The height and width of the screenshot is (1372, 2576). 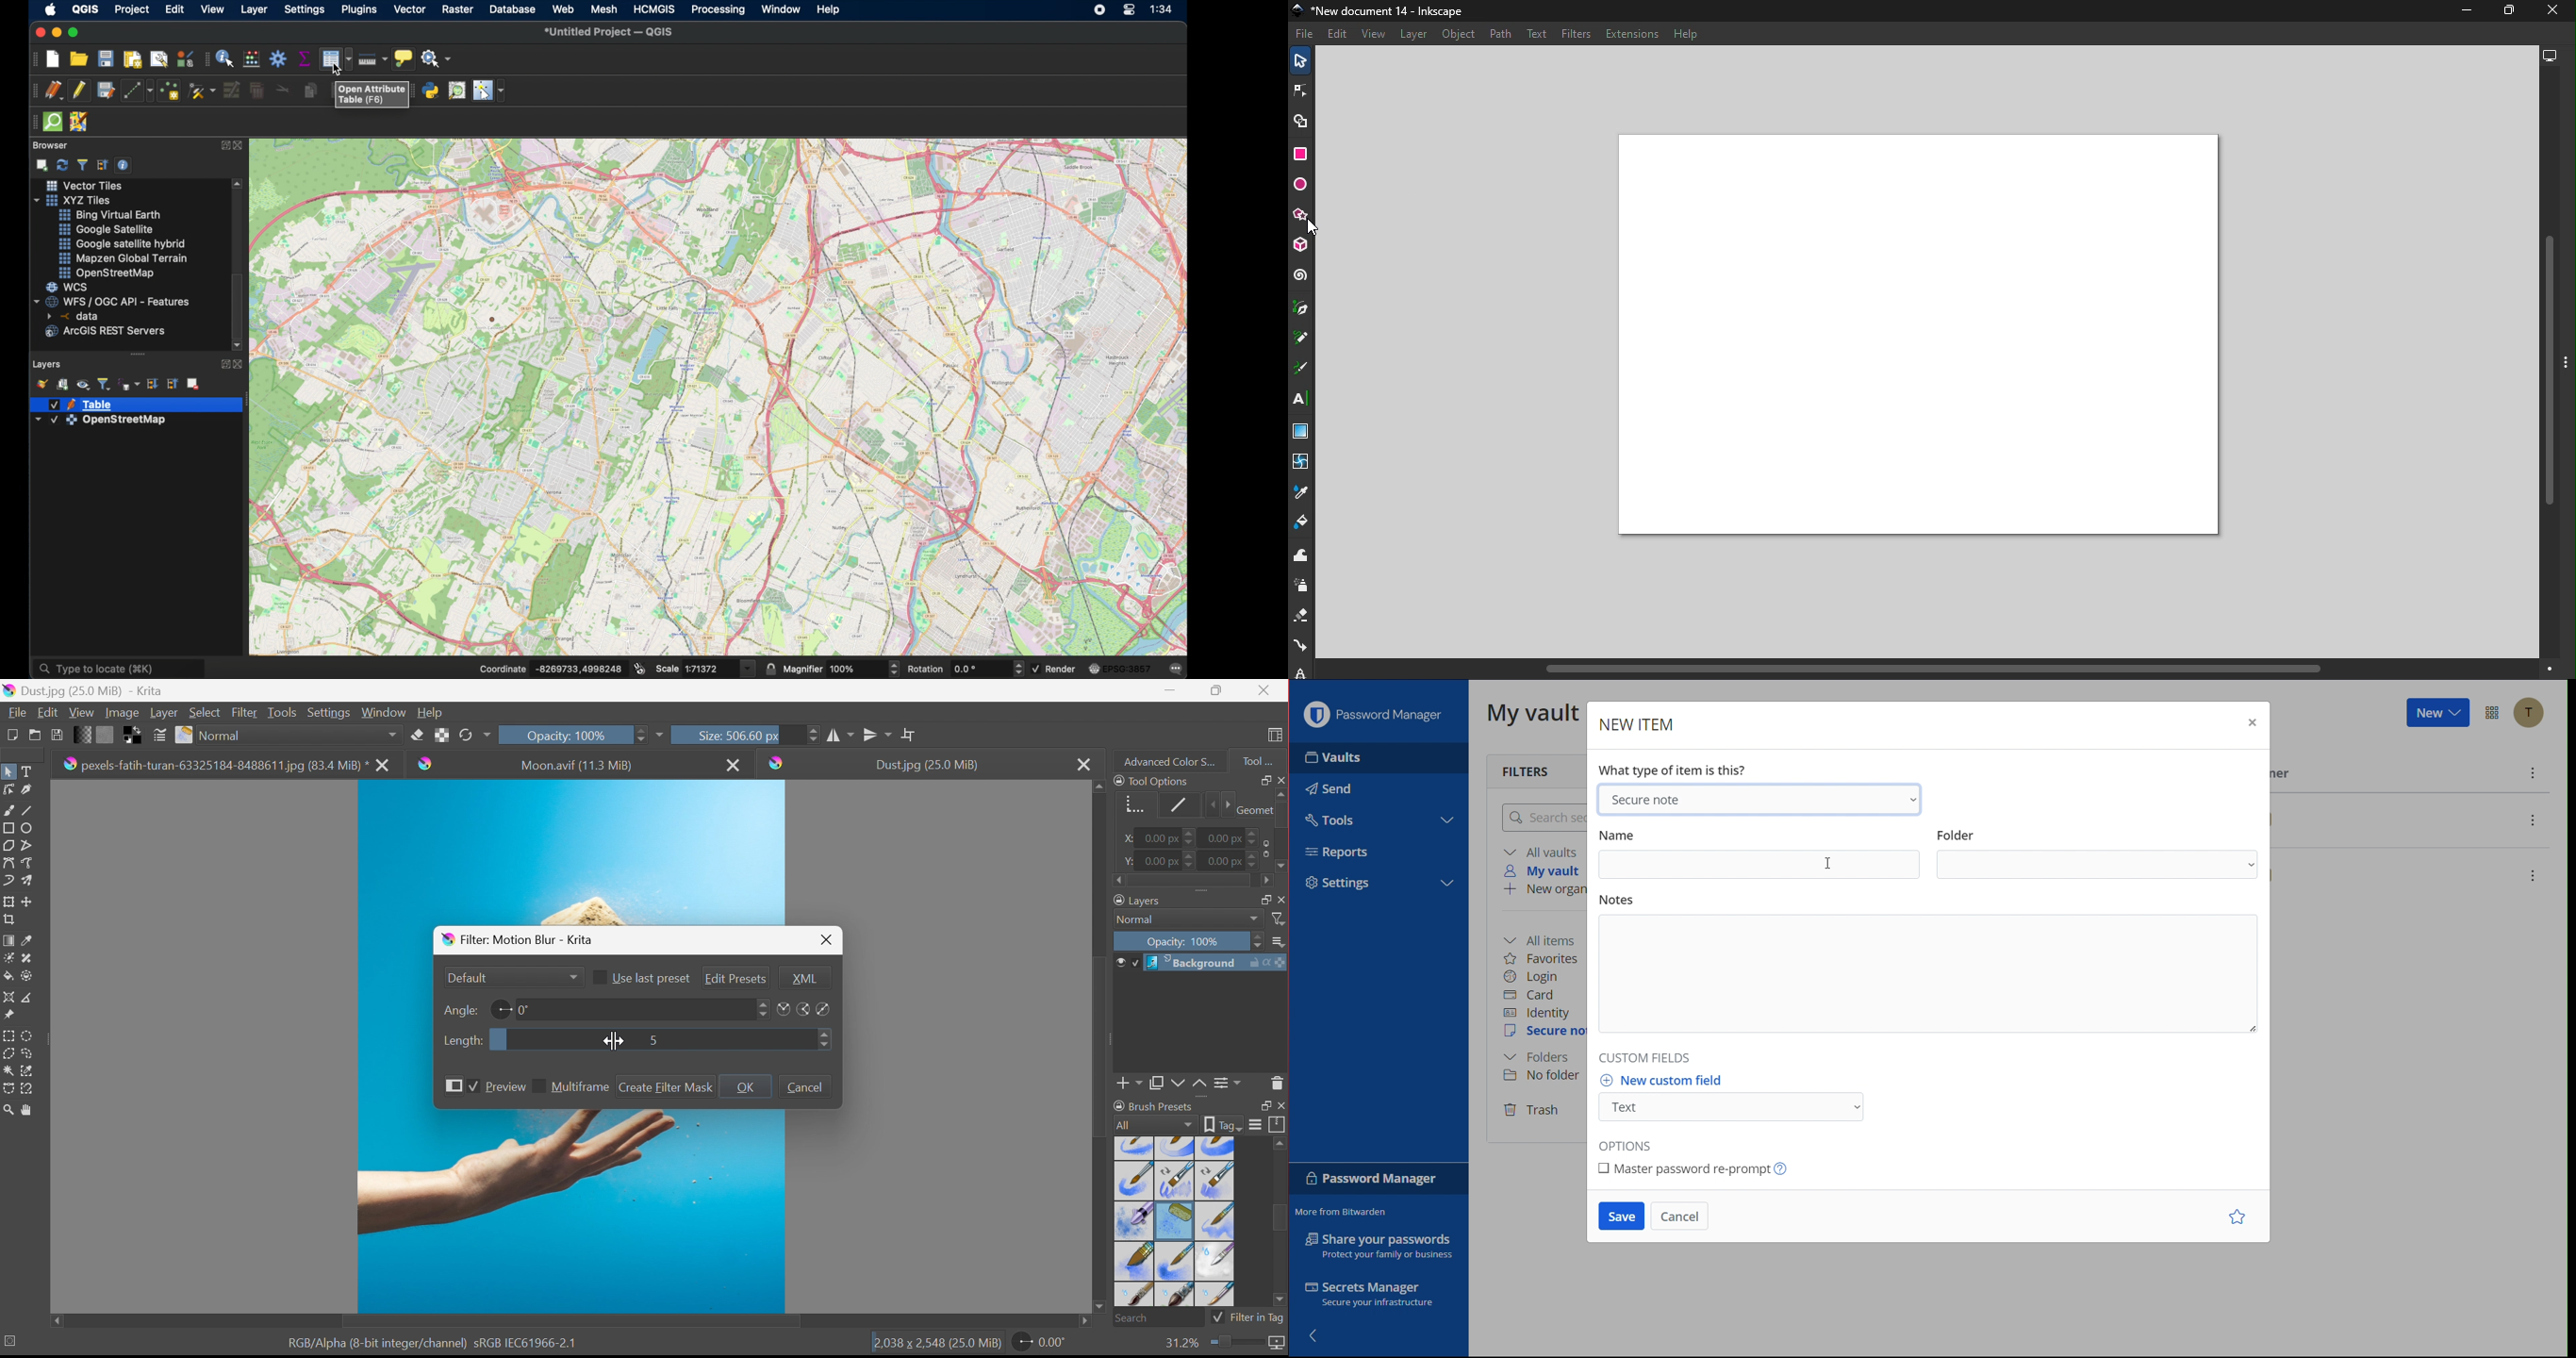 I want to click on More, so click(x=450, y=1086).